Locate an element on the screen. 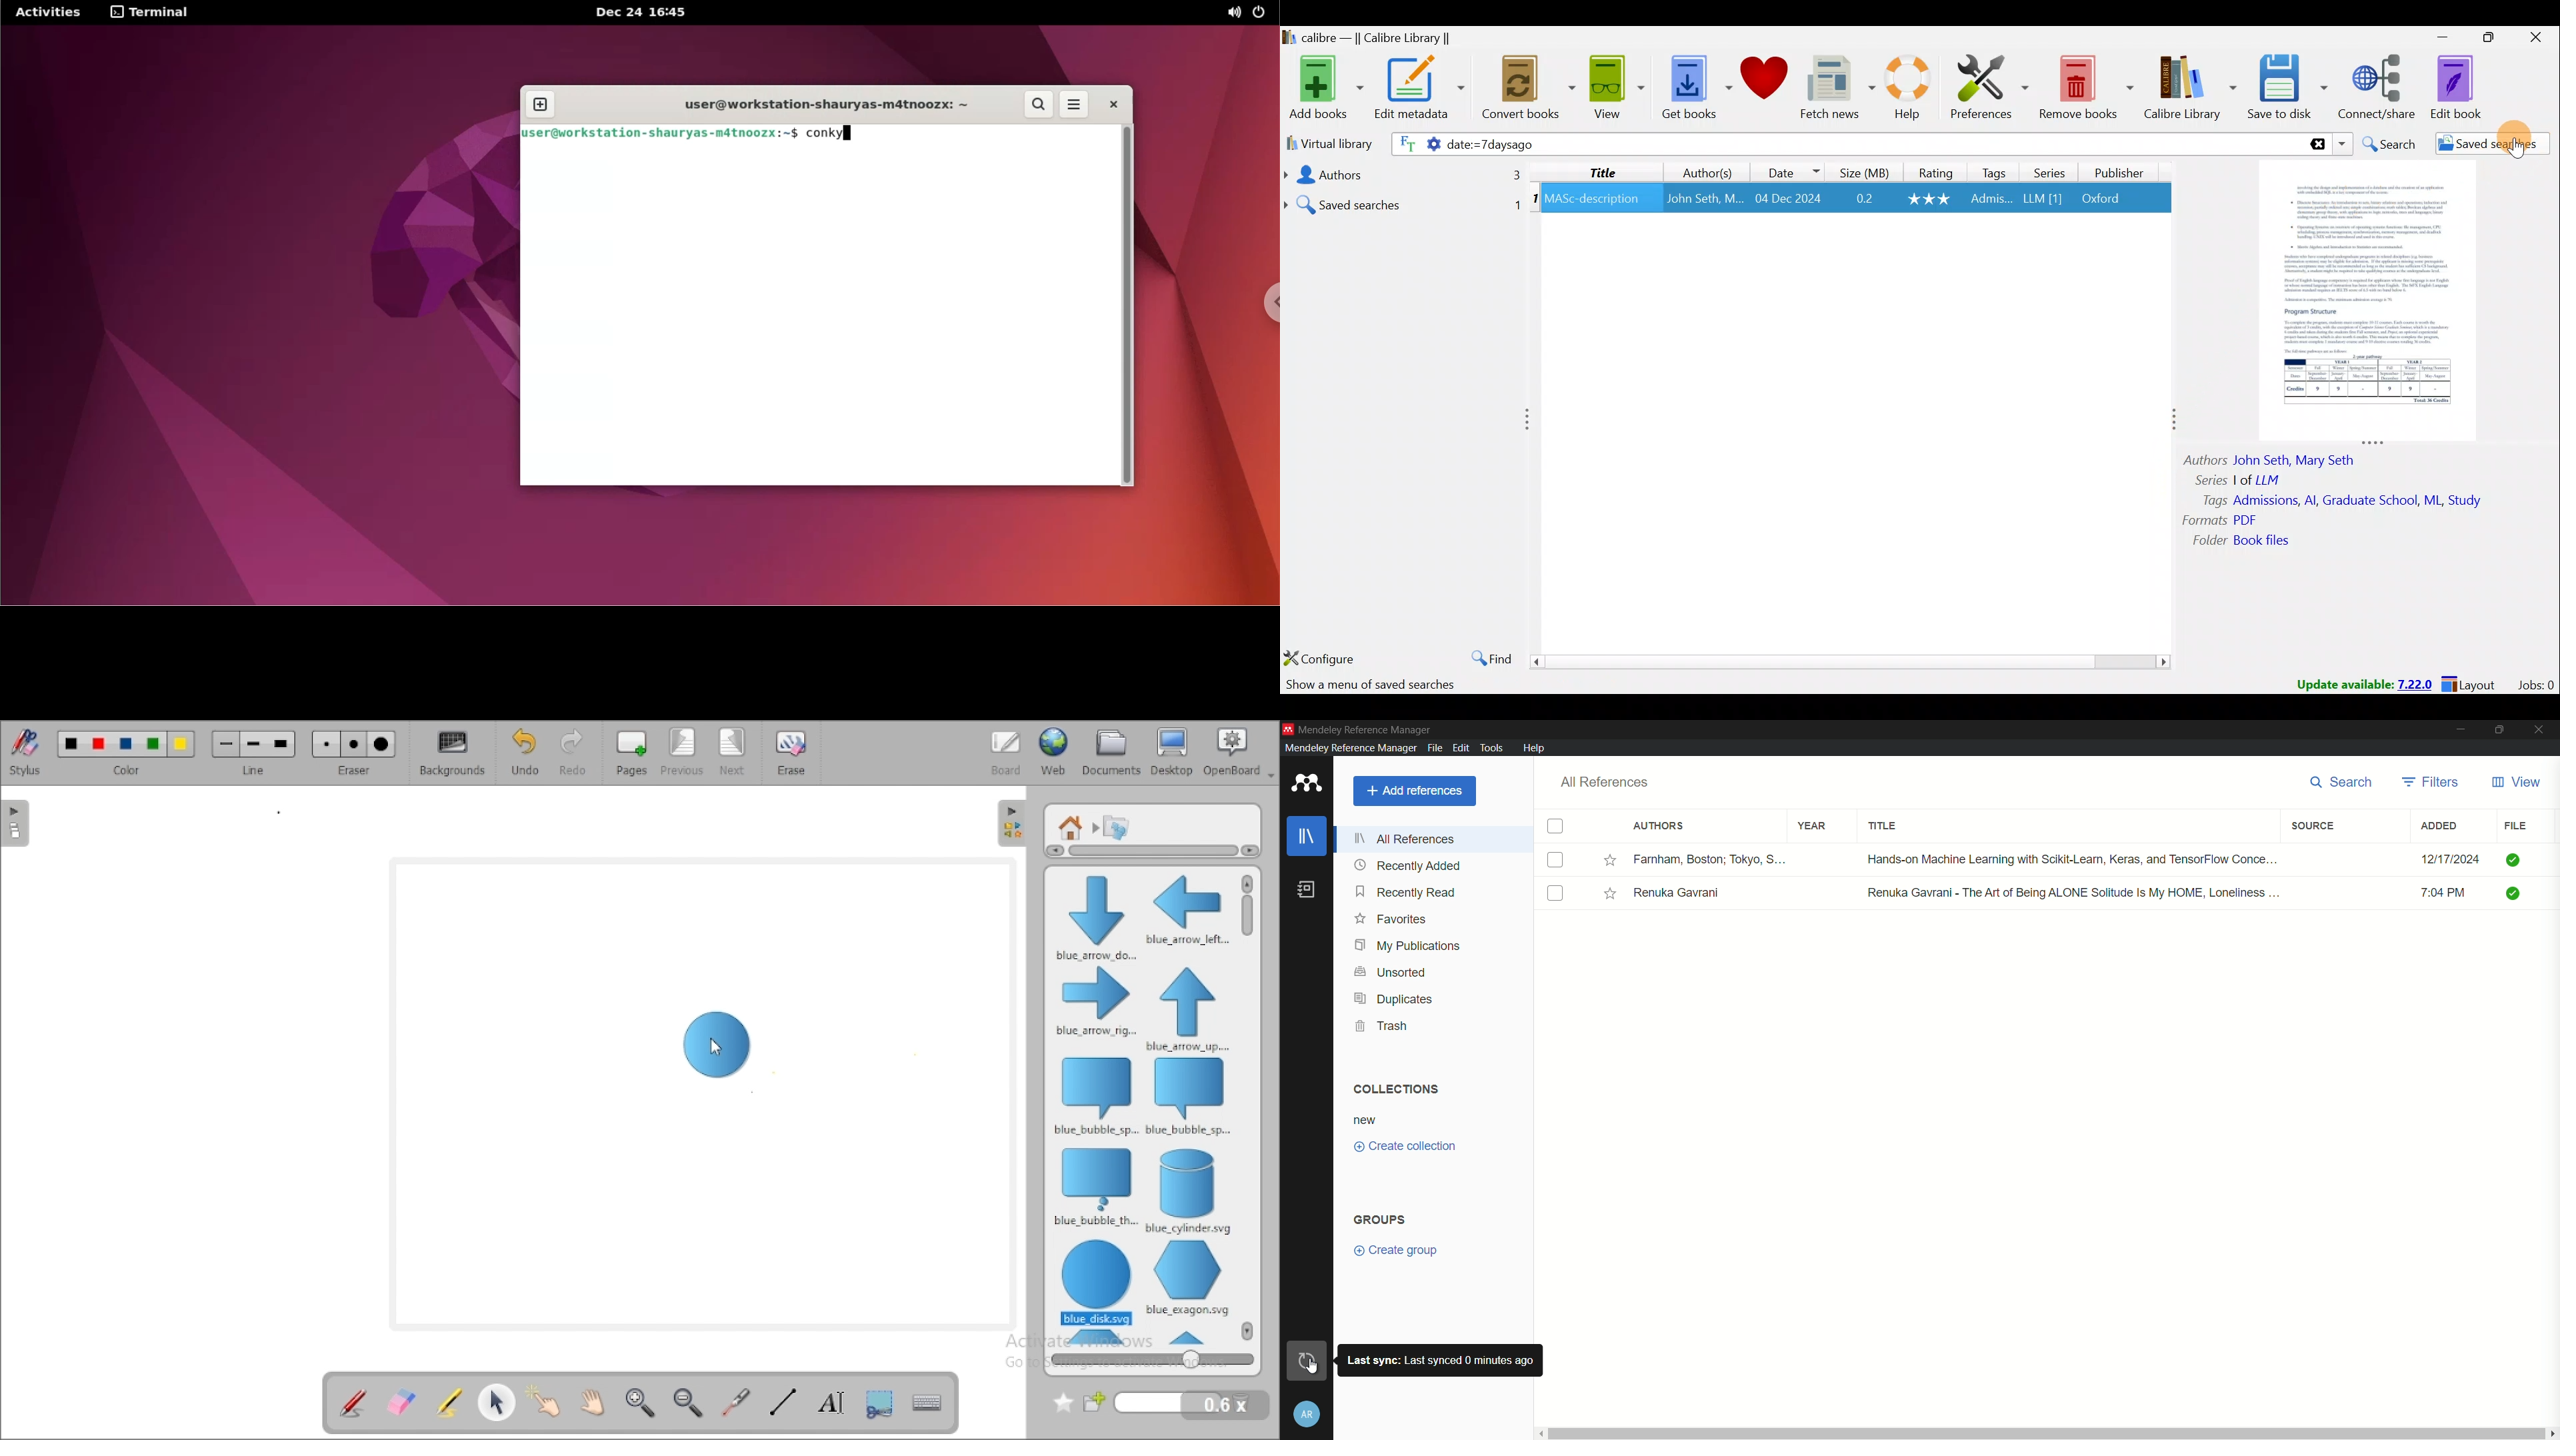 The height and width of the screenshot is (1456, 2576). Hands on Machine learning is located at coordinates (2065, 859).